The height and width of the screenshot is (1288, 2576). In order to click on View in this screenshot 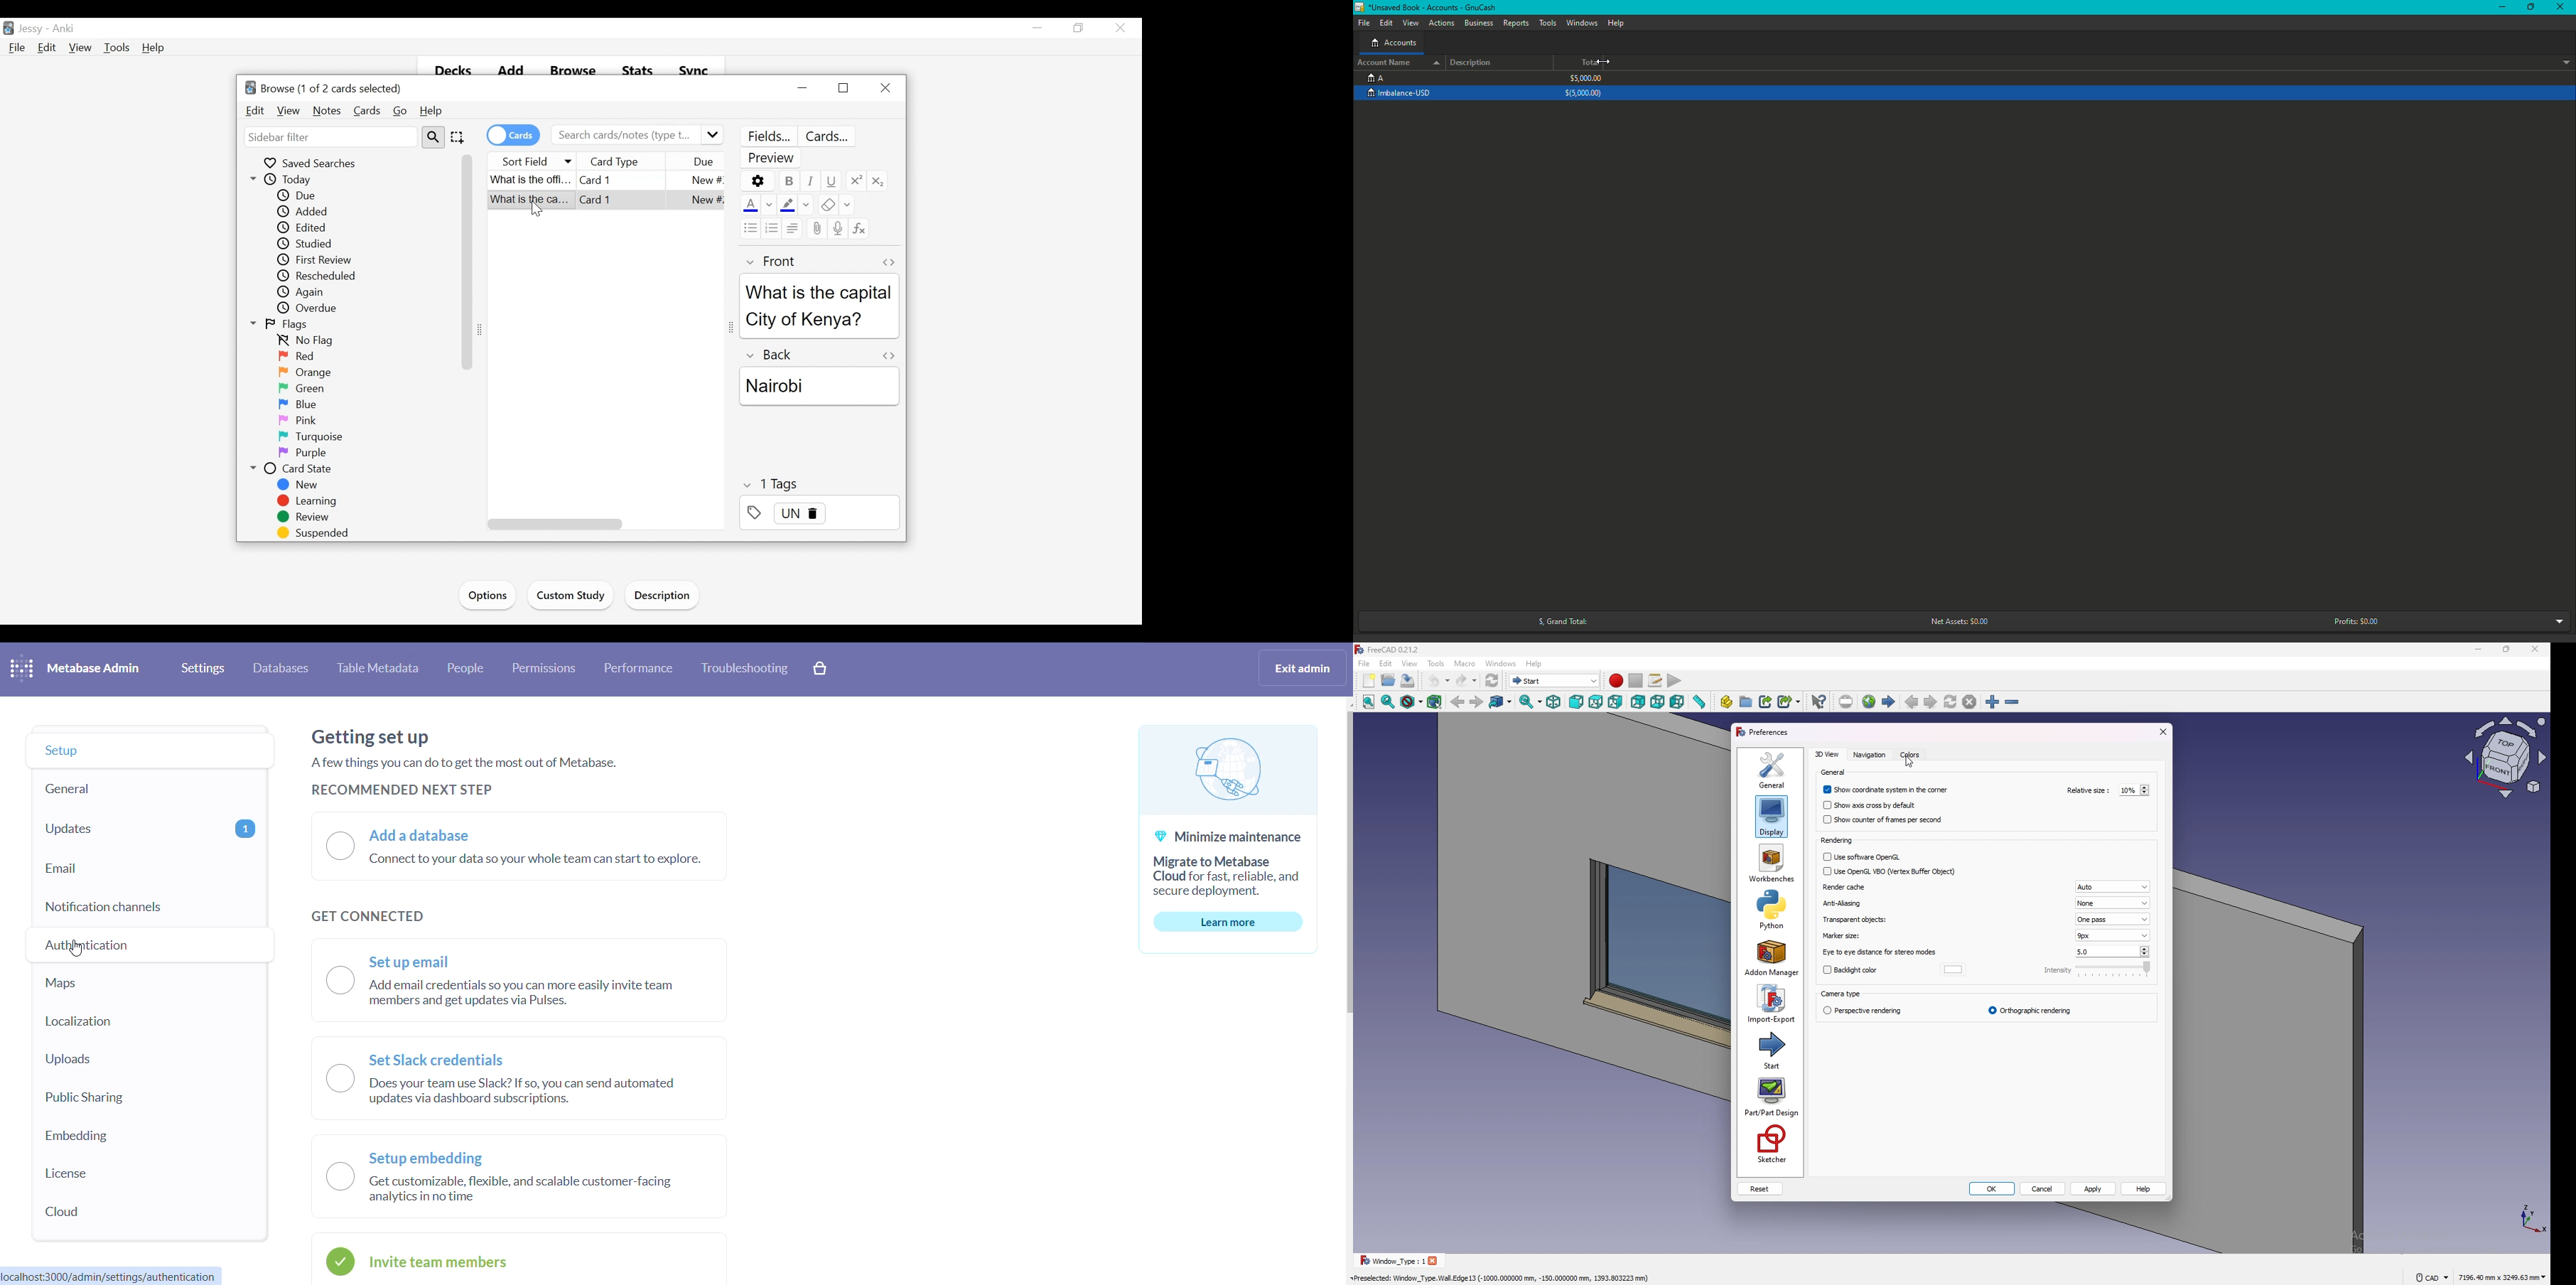, I will do `click(288, 111)`.